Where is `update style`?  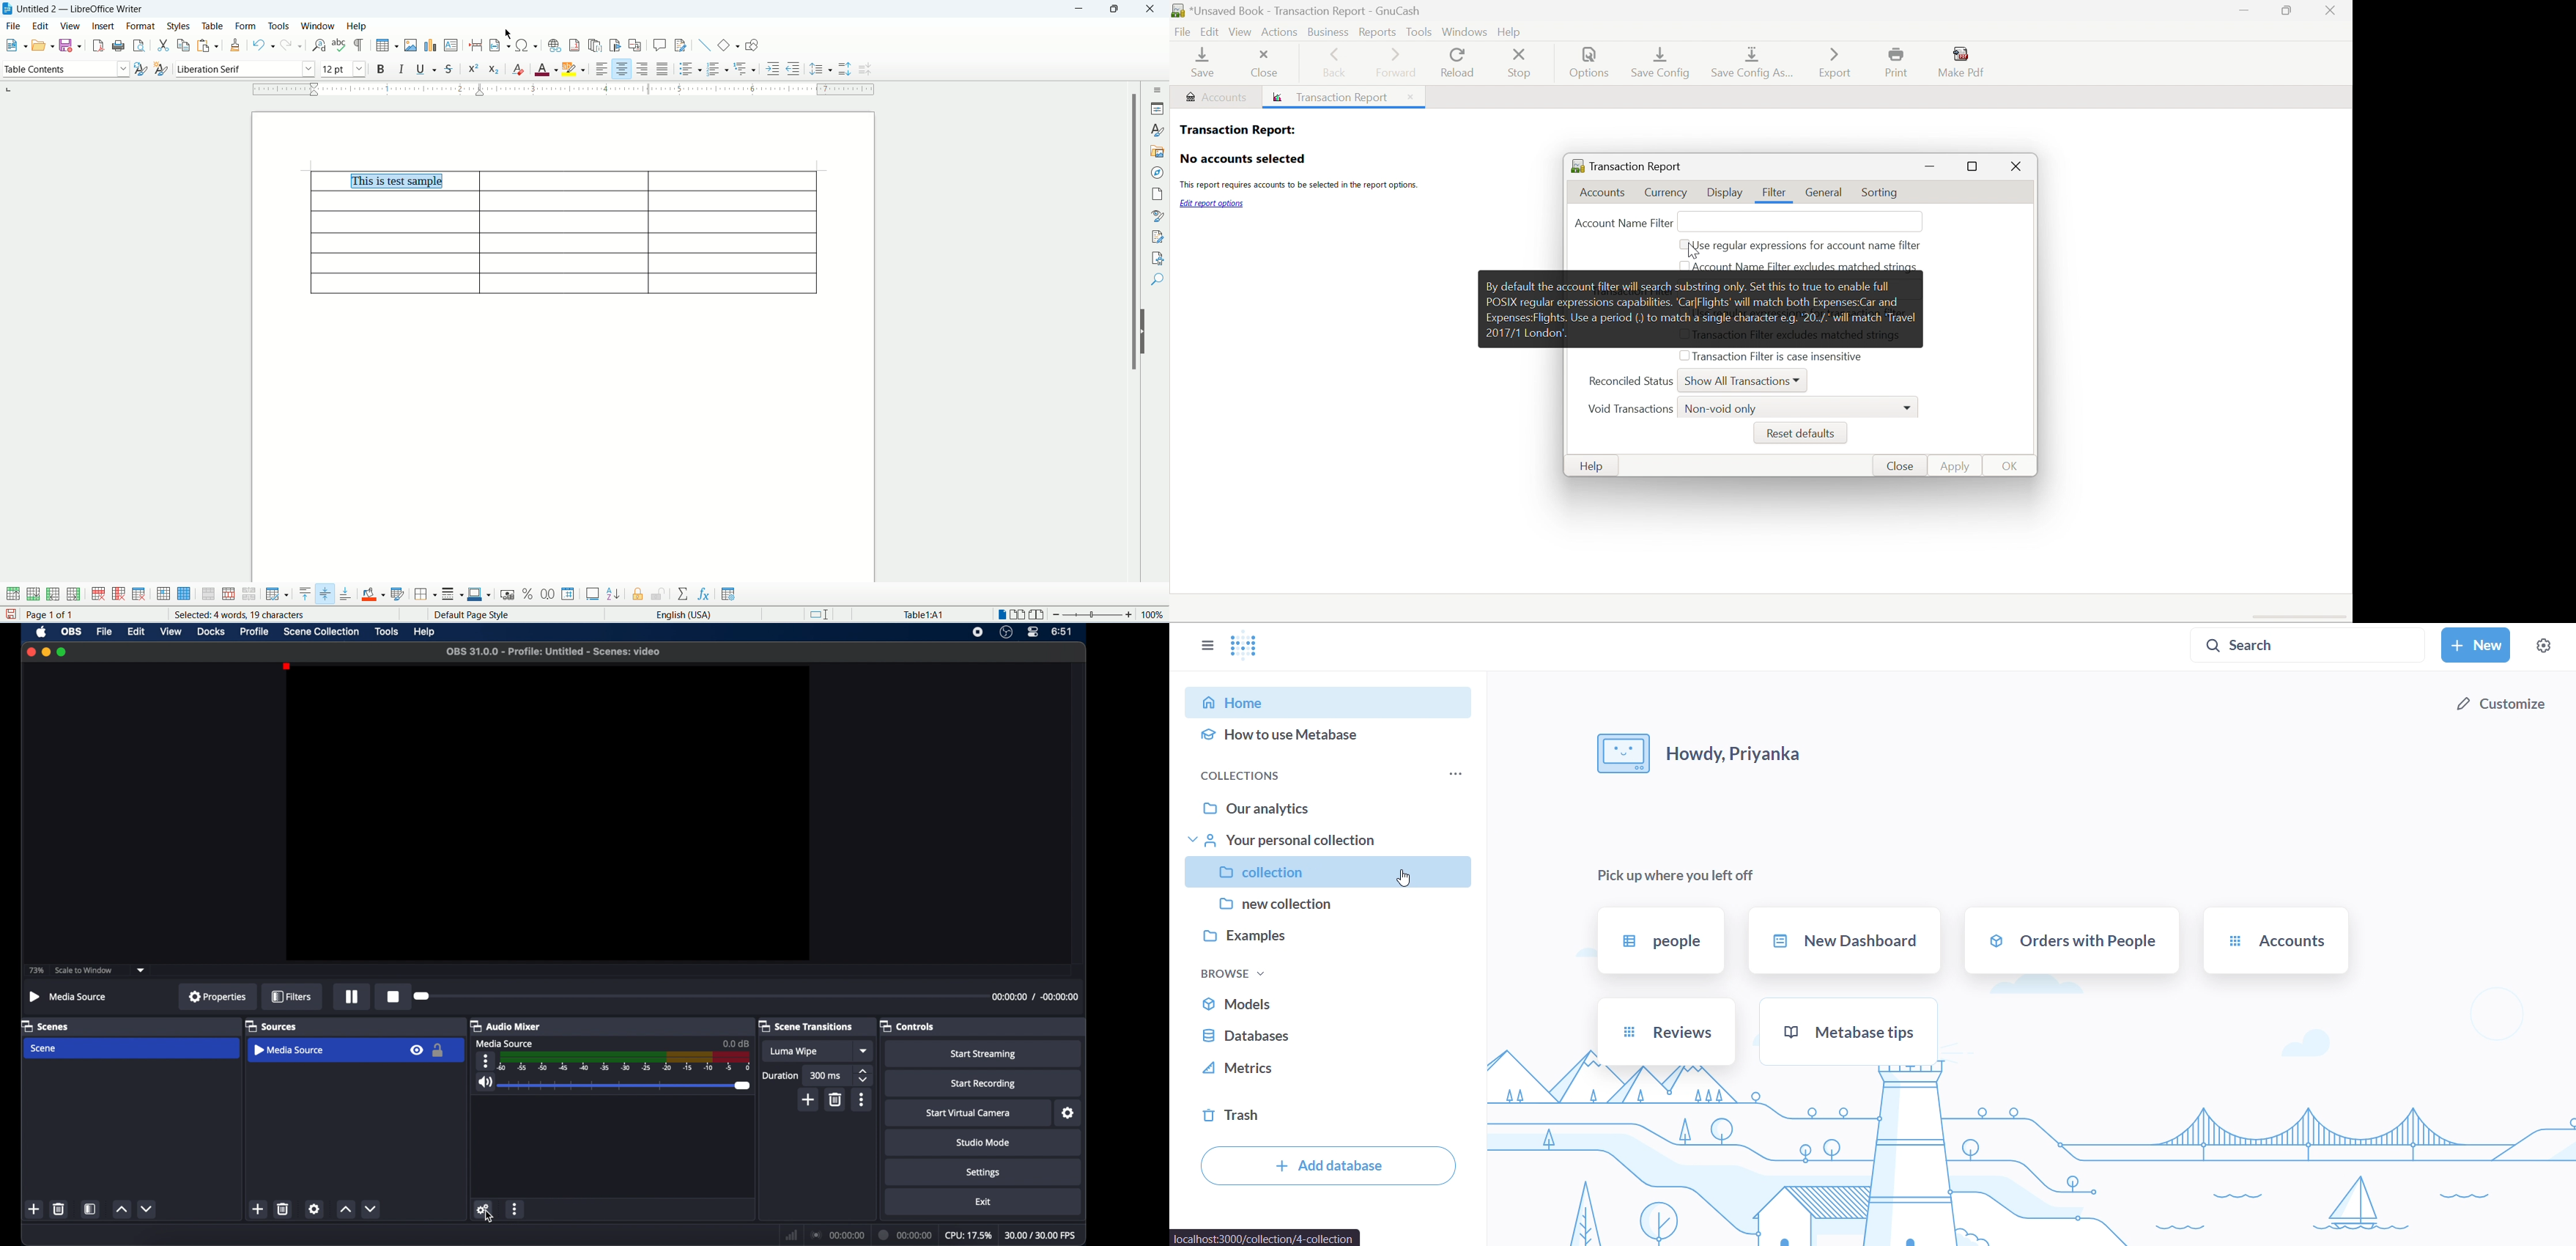
update style is located at coordinates (140, 70).